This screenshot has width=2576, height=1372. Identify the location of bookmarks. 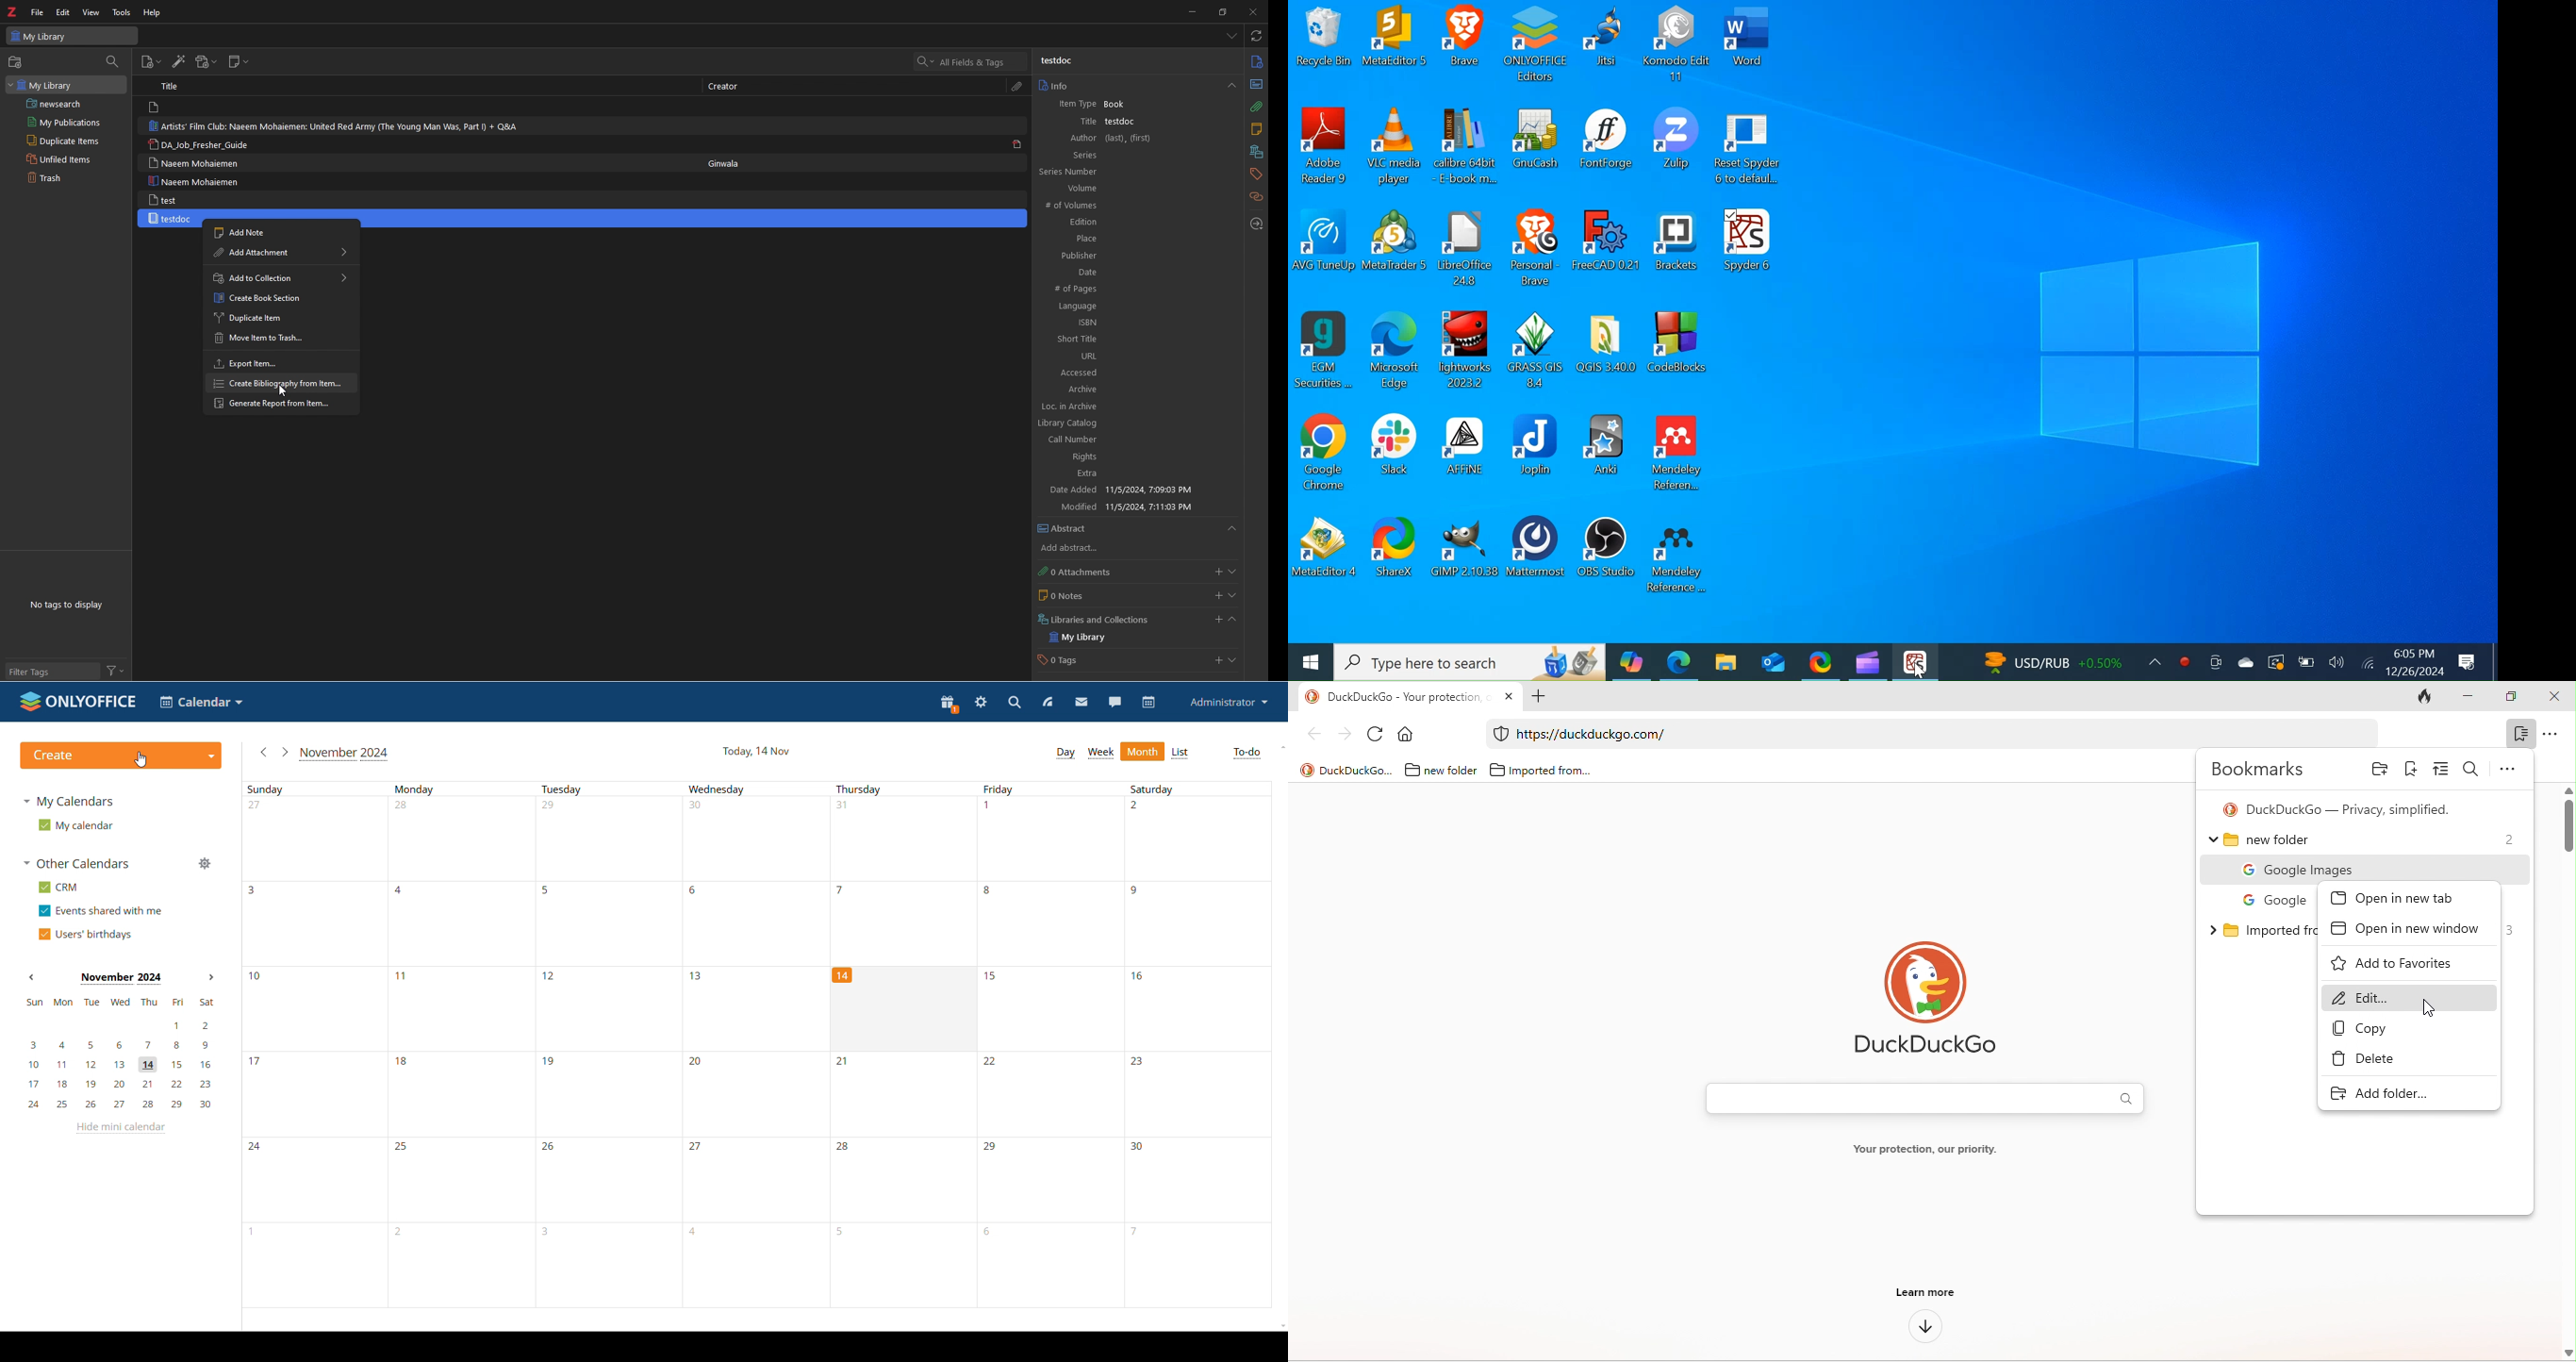
(2263, 770).